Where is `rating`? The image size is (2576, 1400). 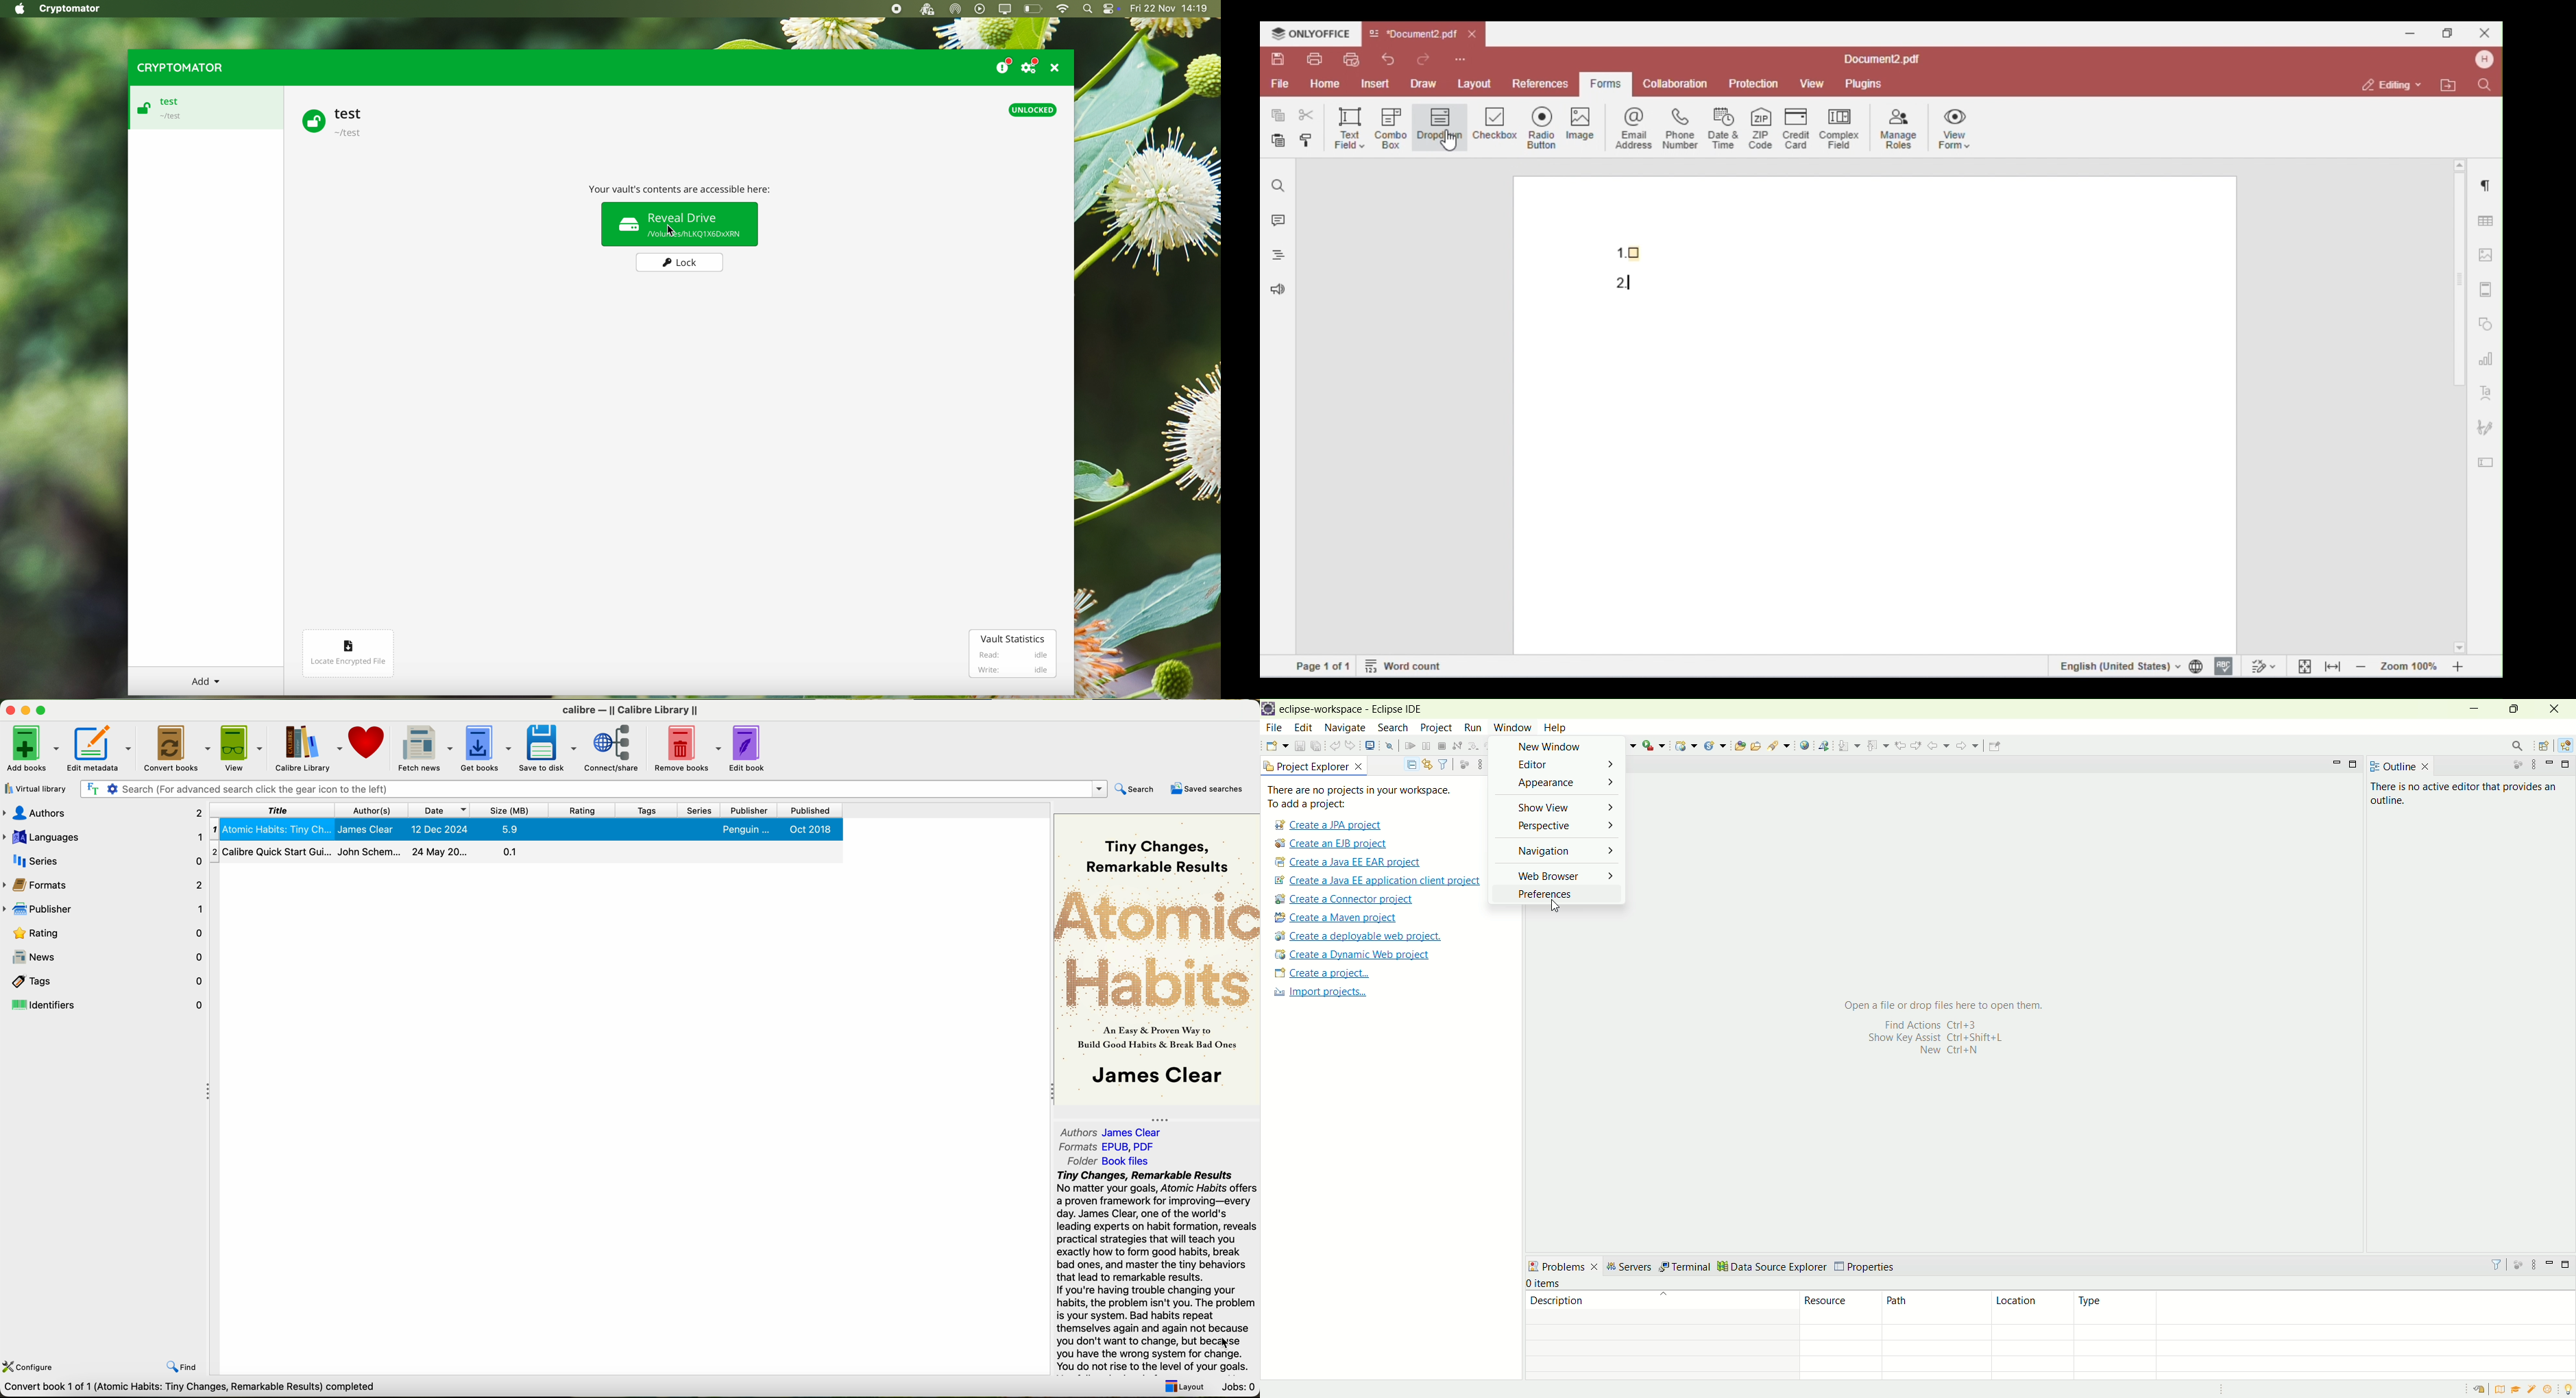 rating is located at coordinates (584, 810).